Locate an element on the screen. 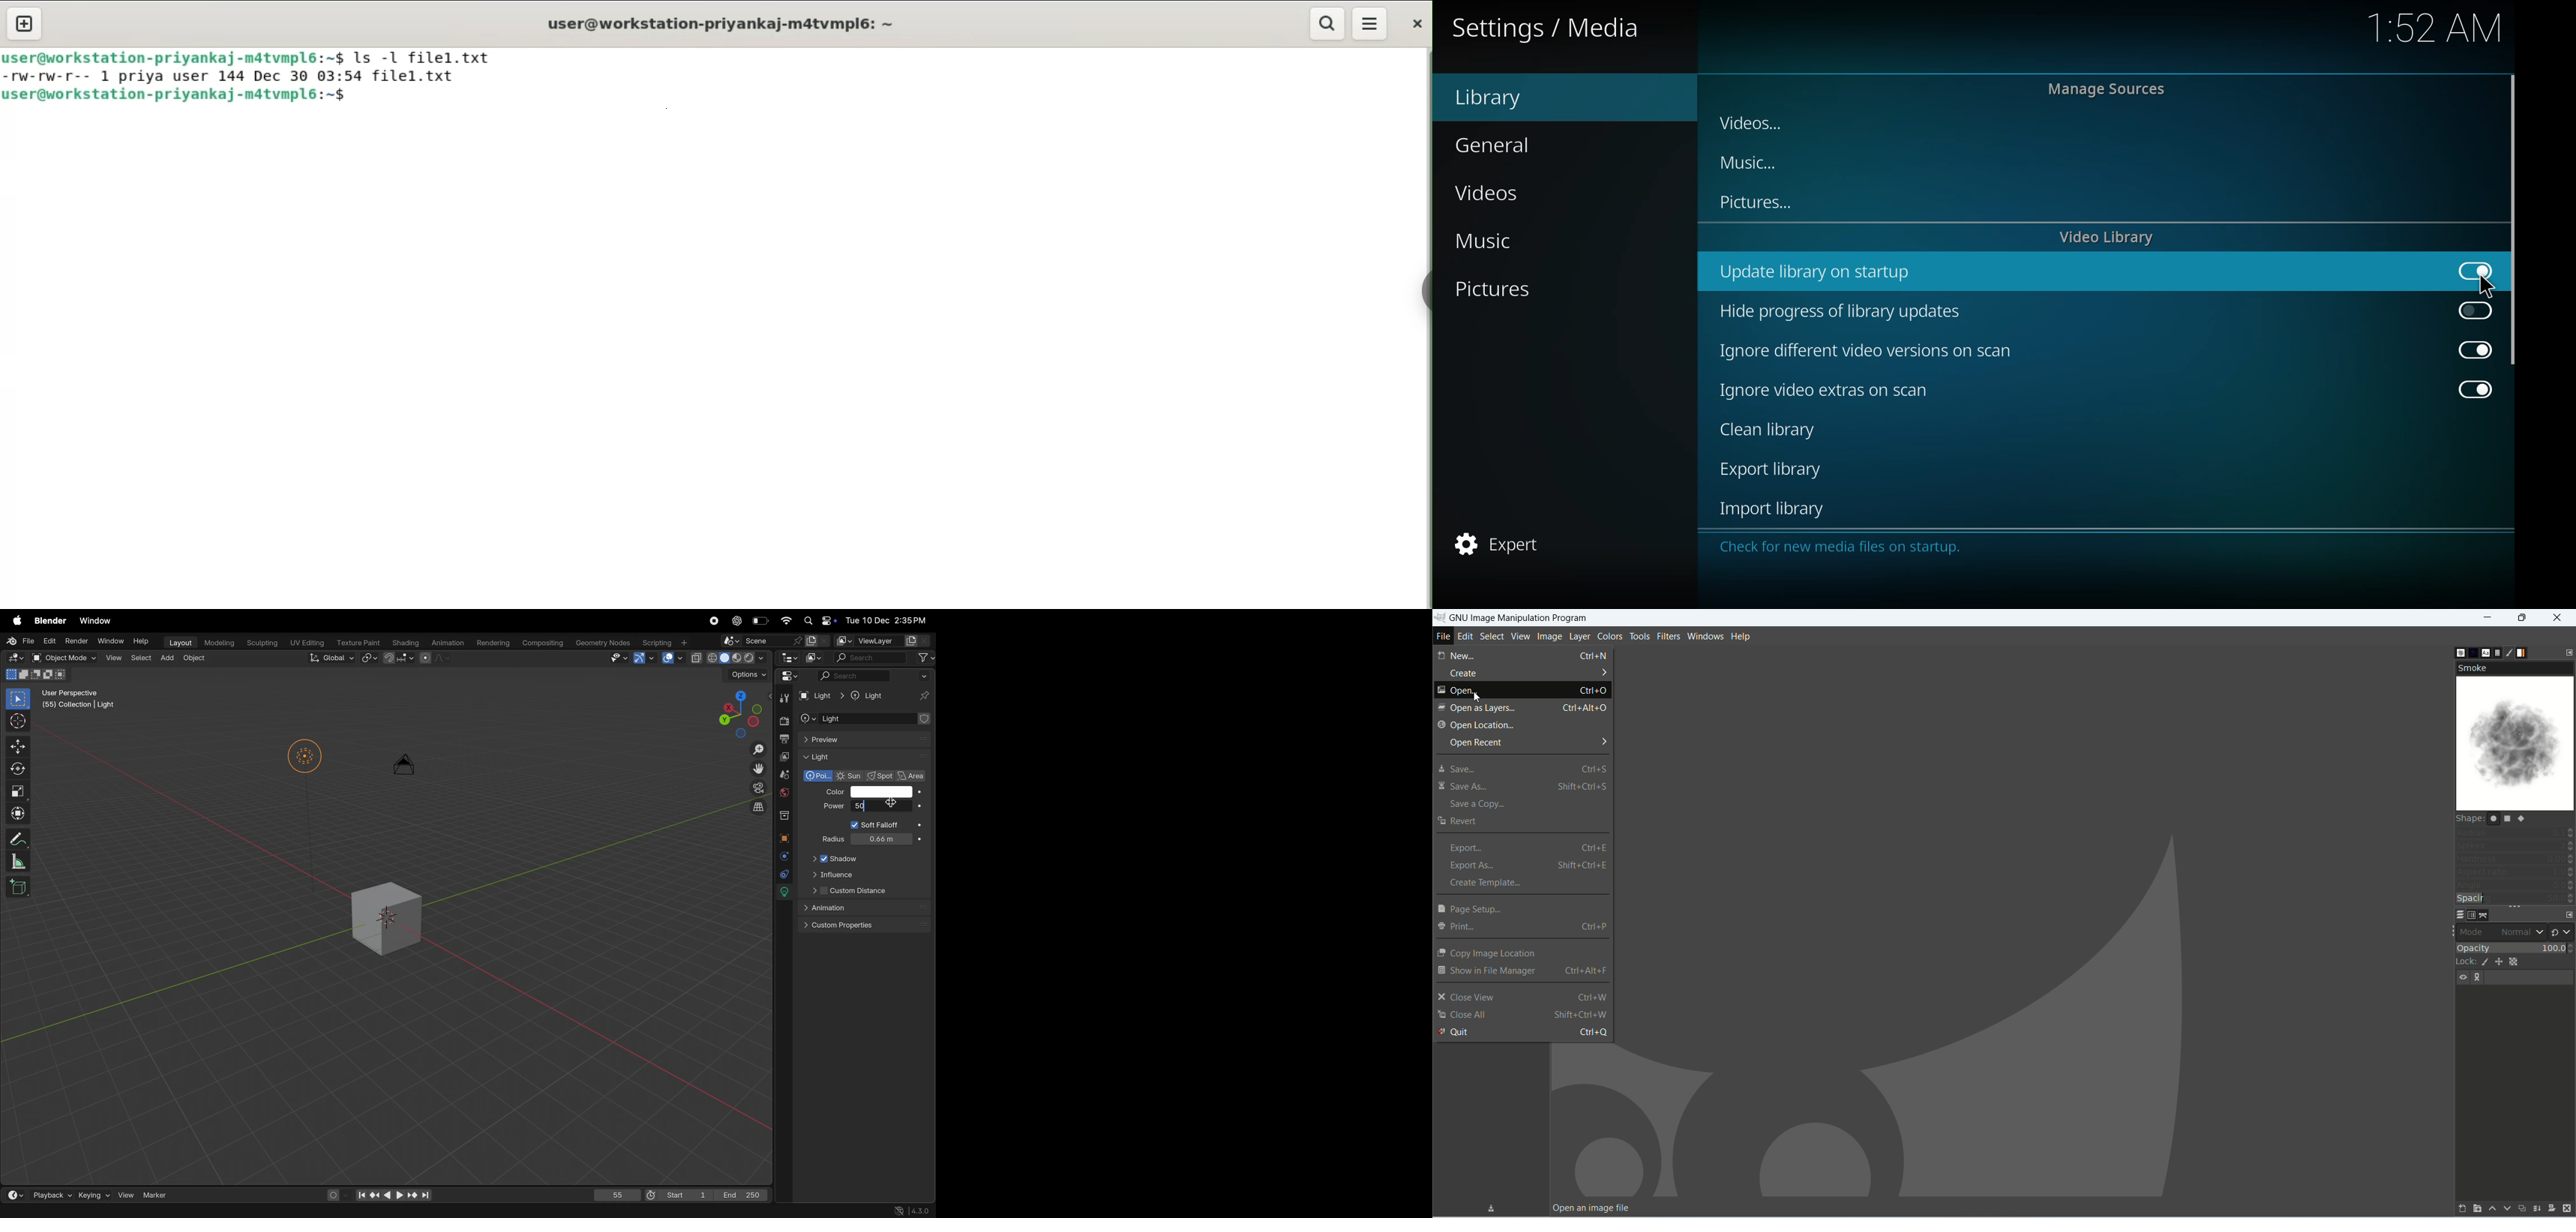 This screenshot has width=2576, height=1232. channels is located at coordinates (2474, 915).